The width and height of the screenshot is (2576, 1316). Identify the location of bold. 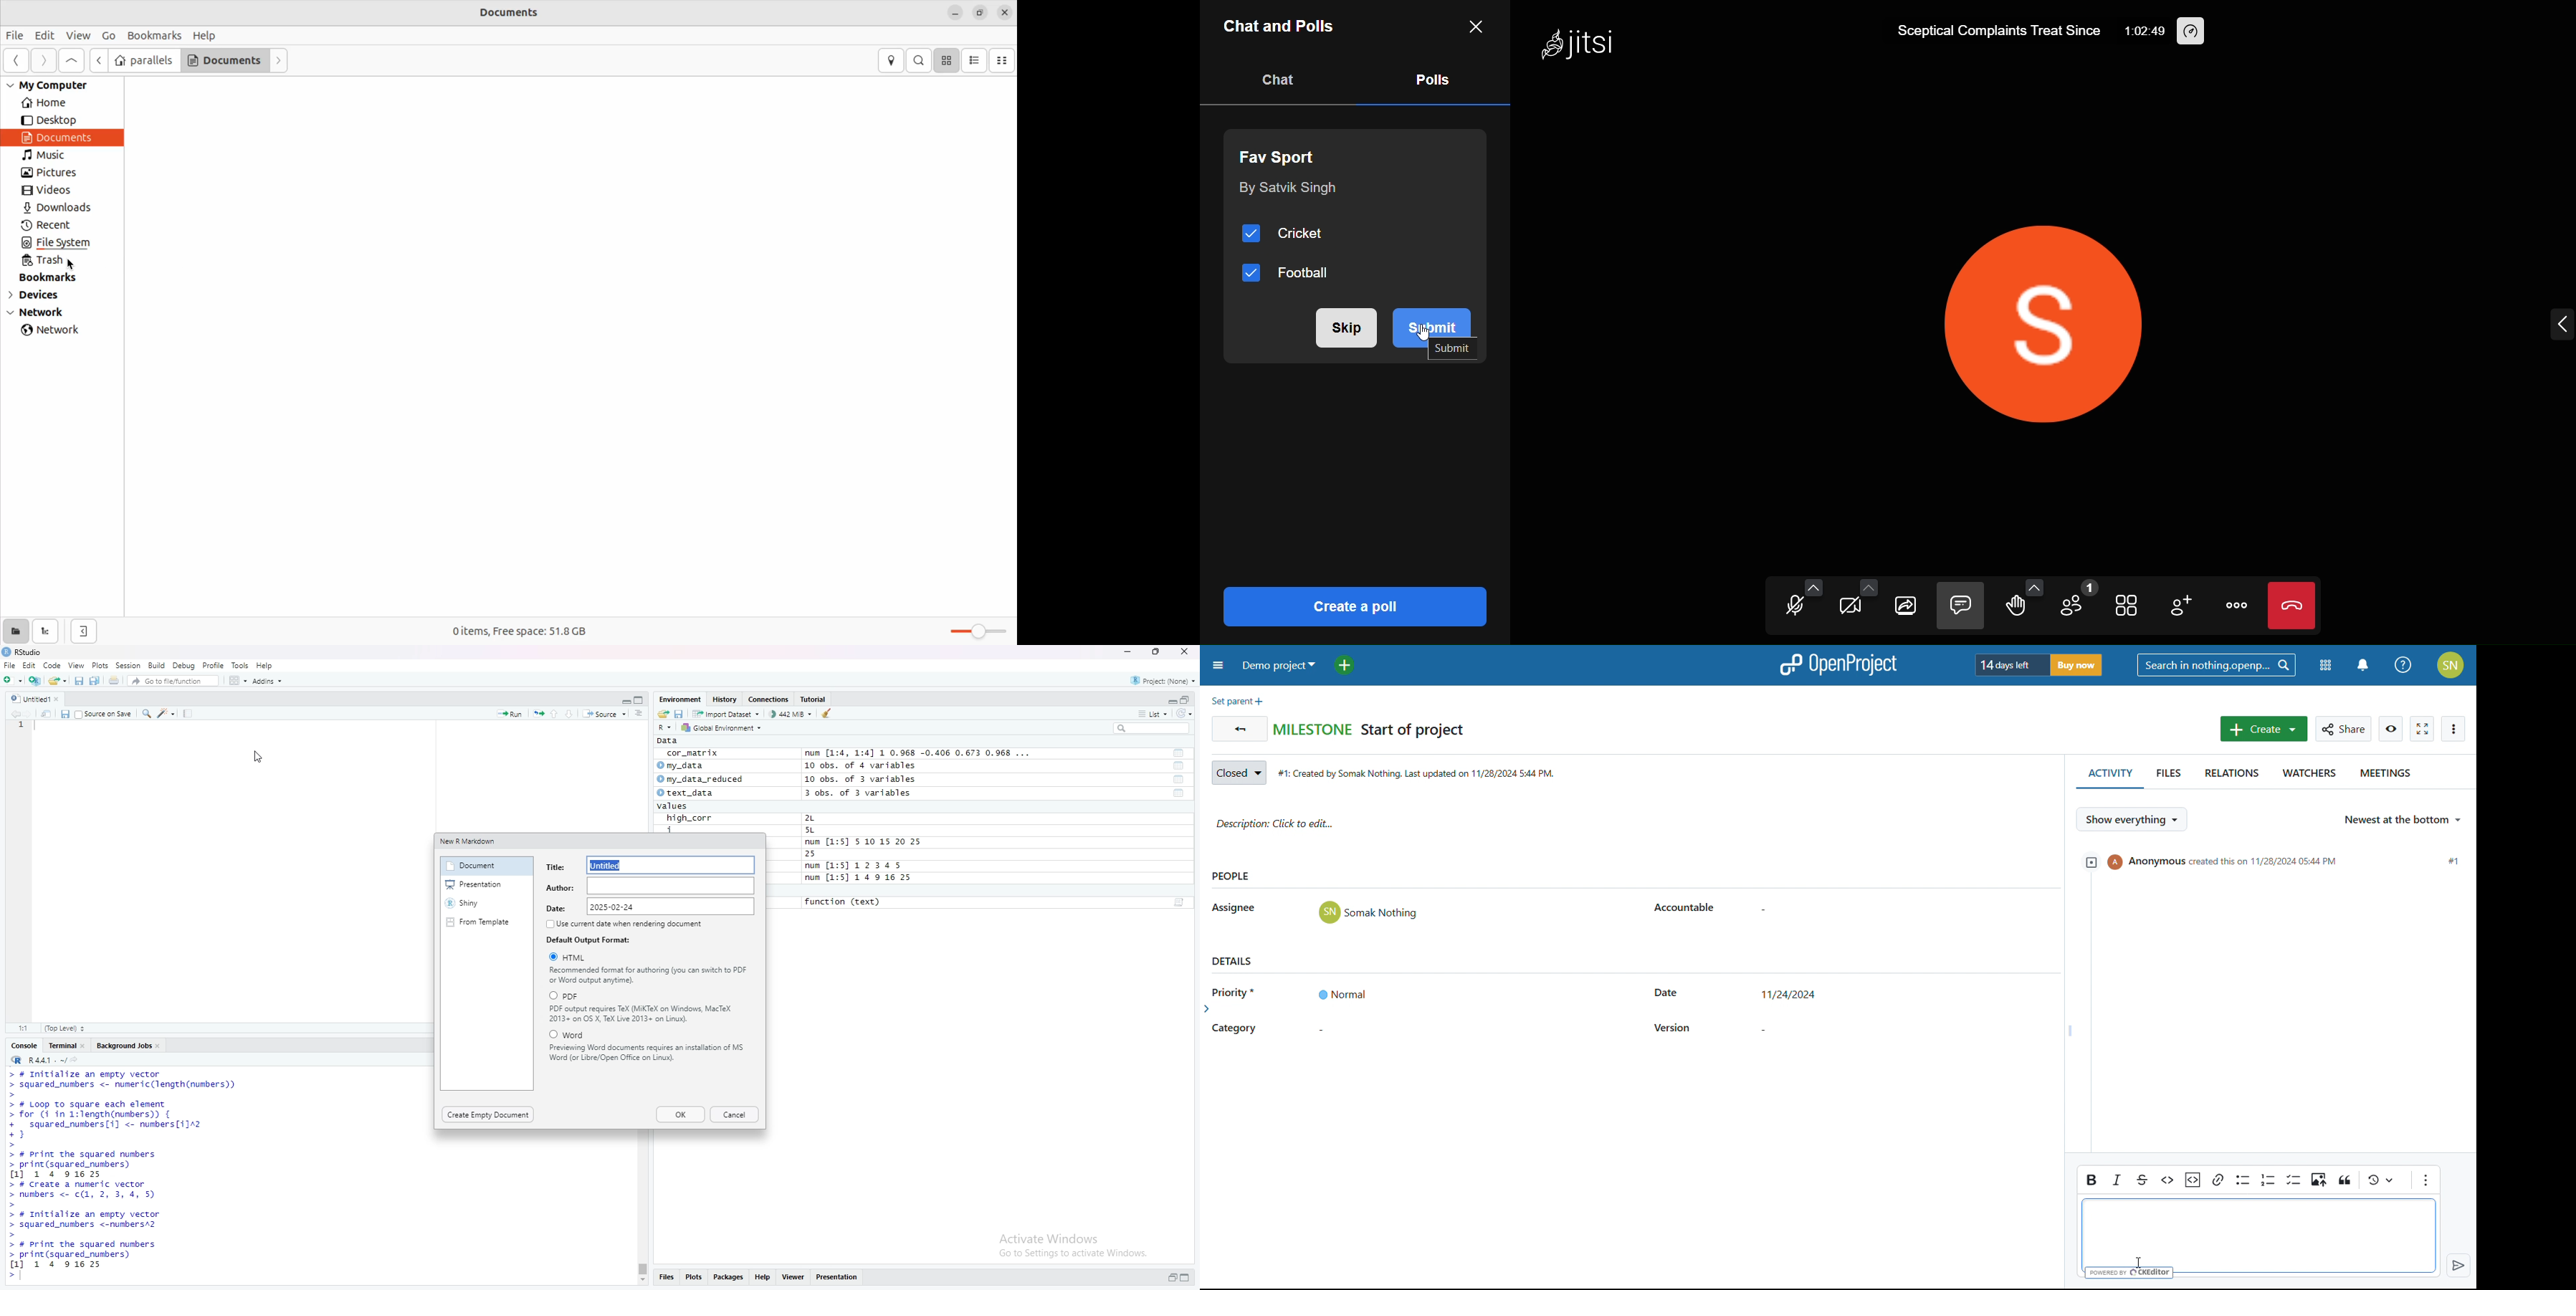
(2092, 1178).